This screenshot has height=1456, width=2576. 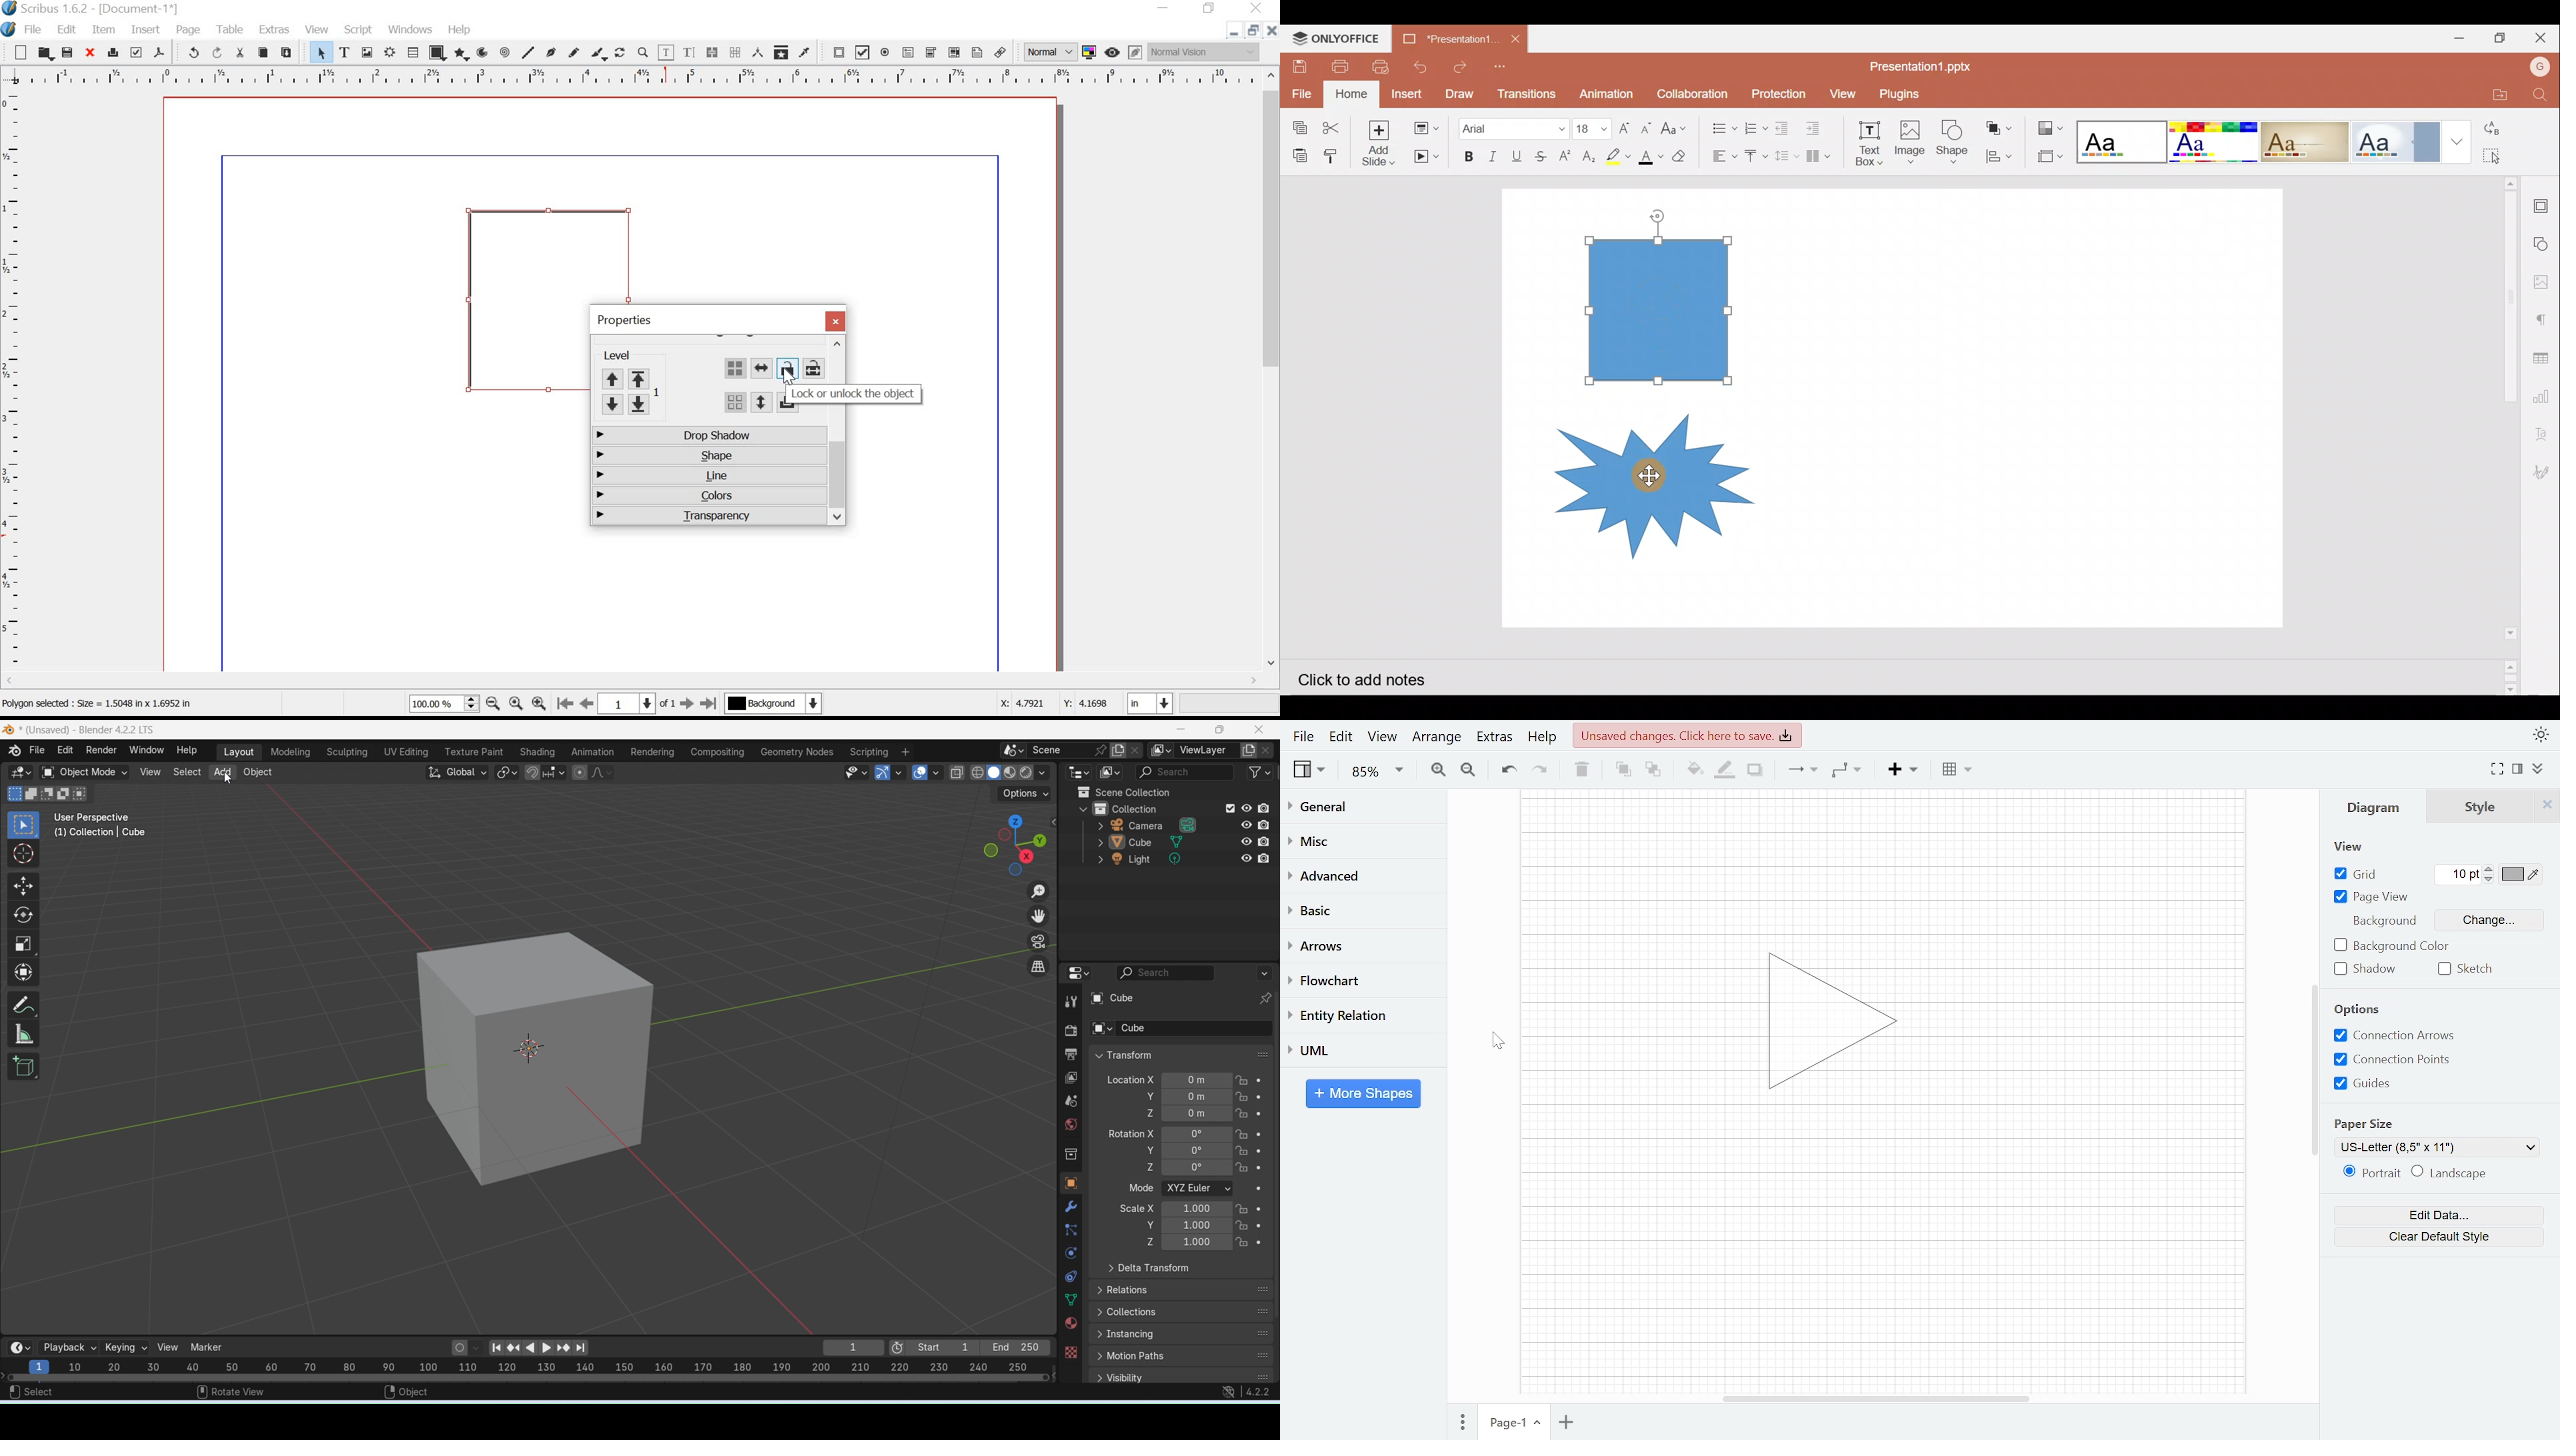 I want to click on Strikethrough, so click(x=1544, y=154).